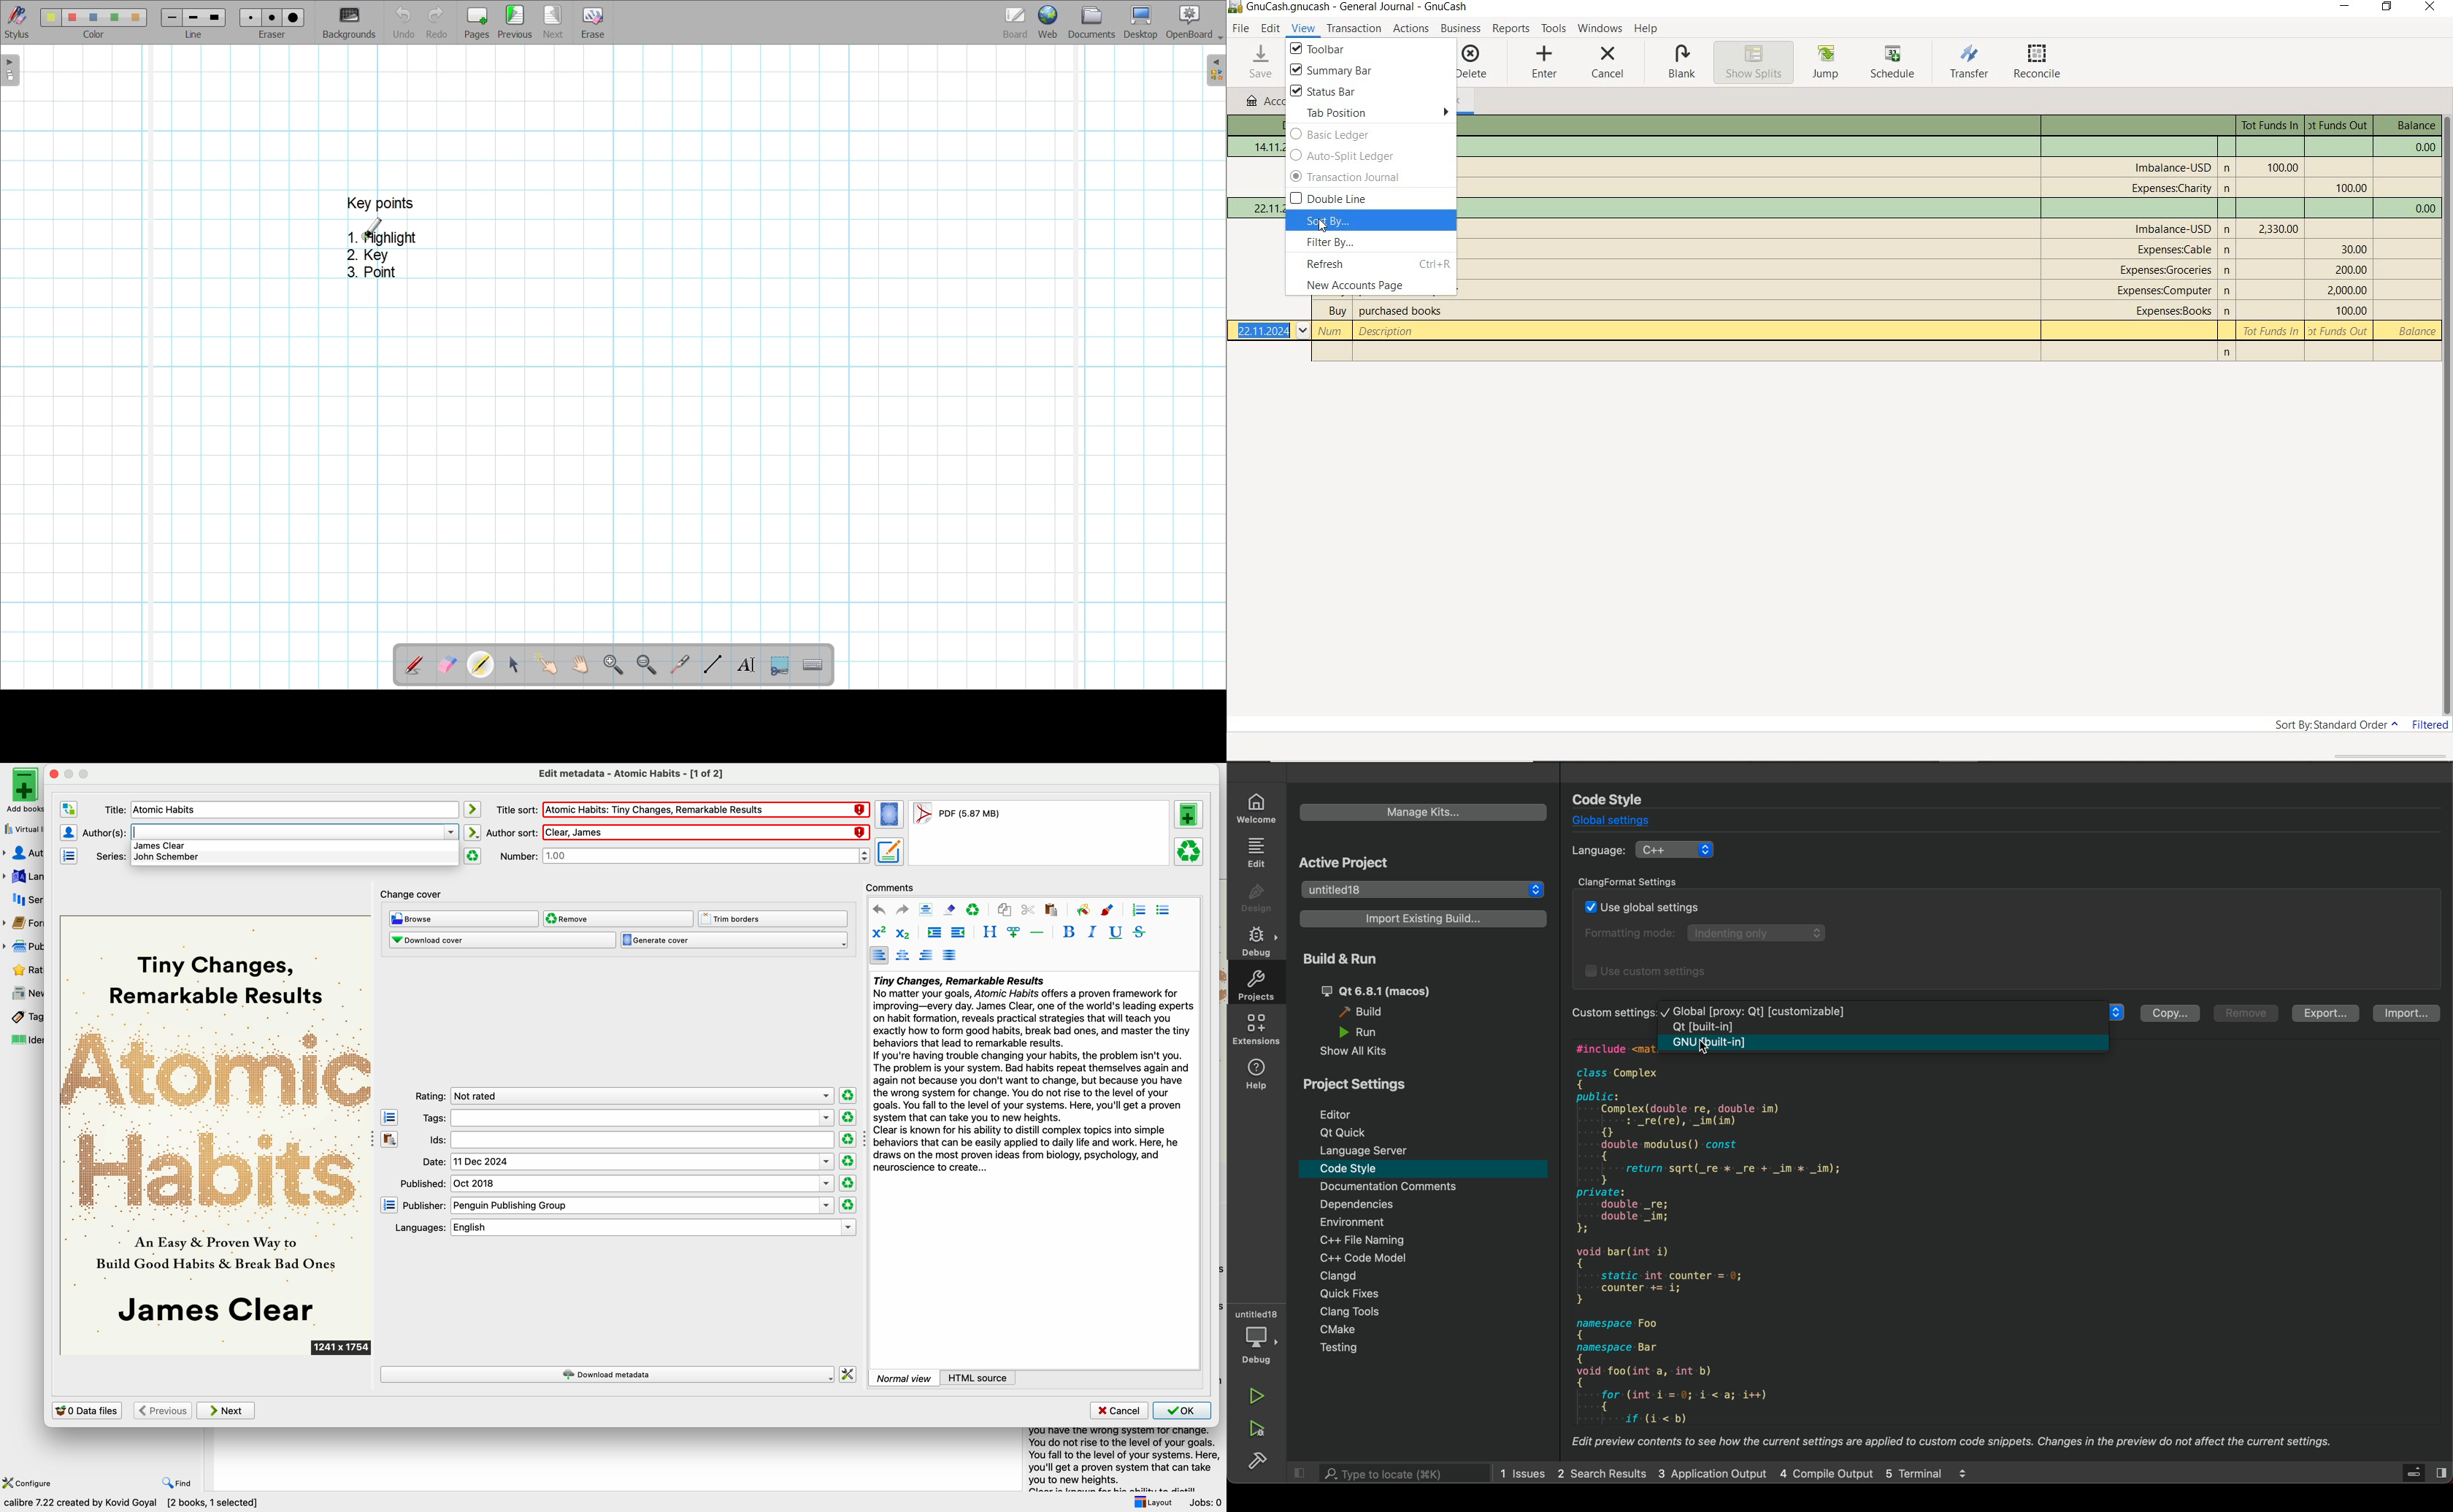  I want to click on toolbar, so click(1364, 50).